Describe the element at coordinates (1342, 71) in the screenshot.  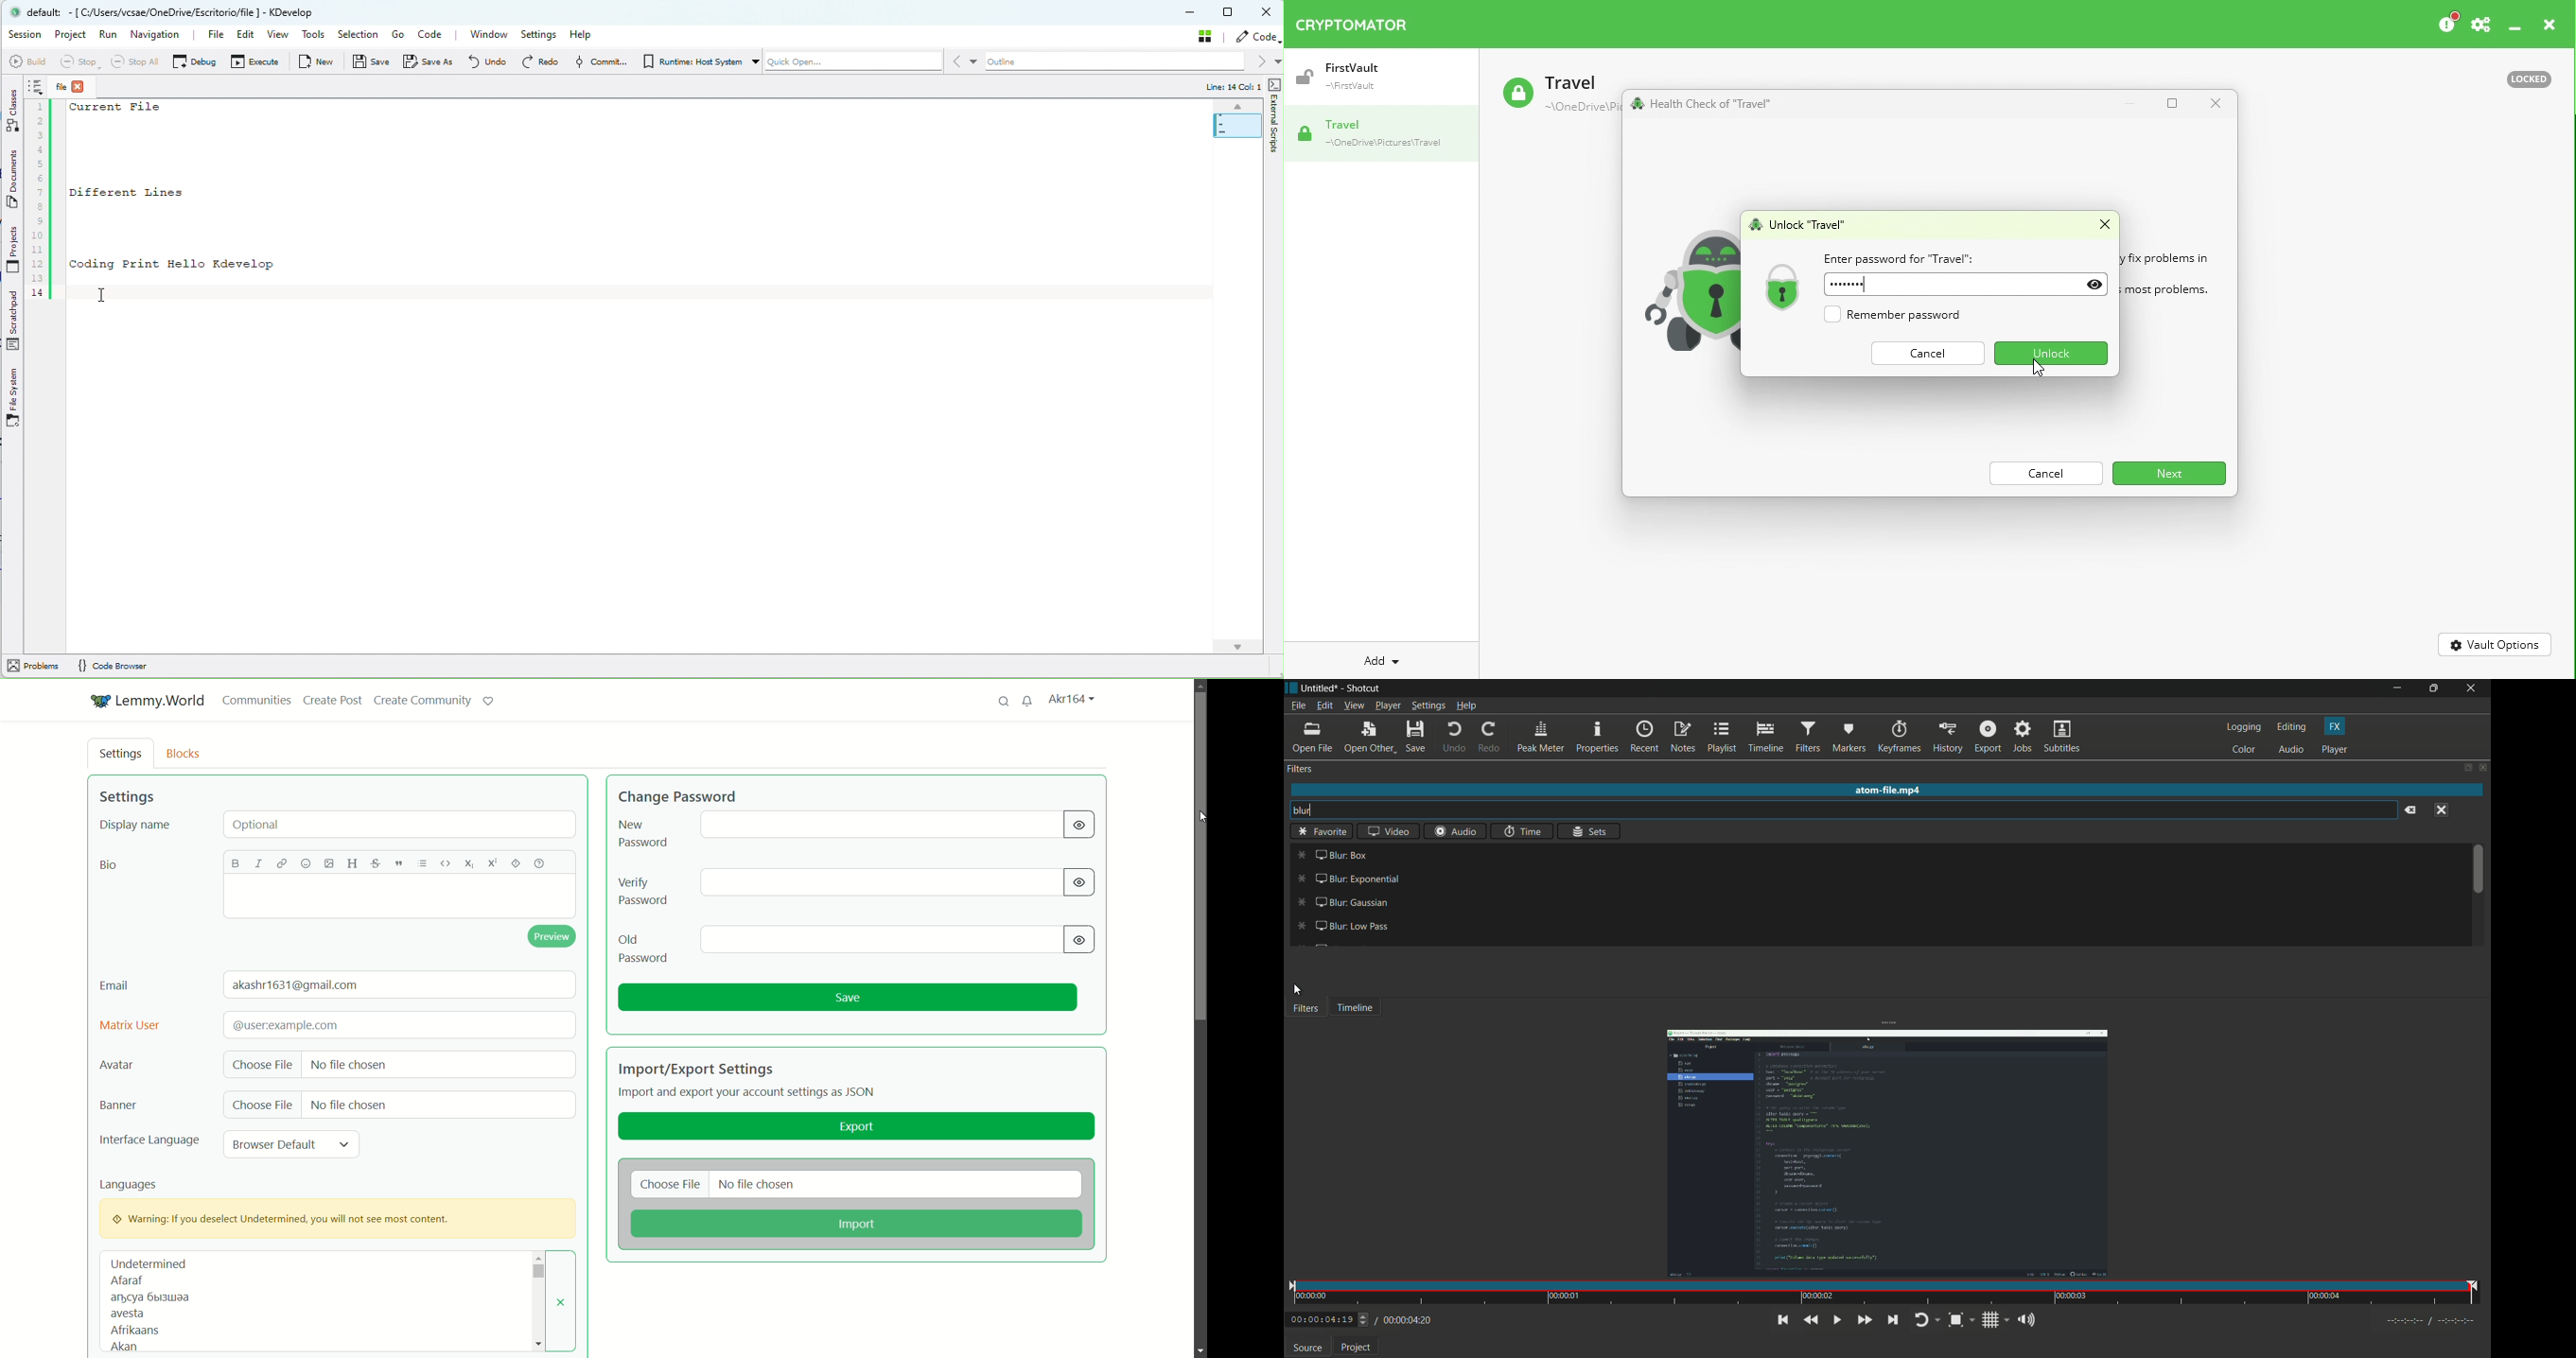
I see `Vault` at that location.